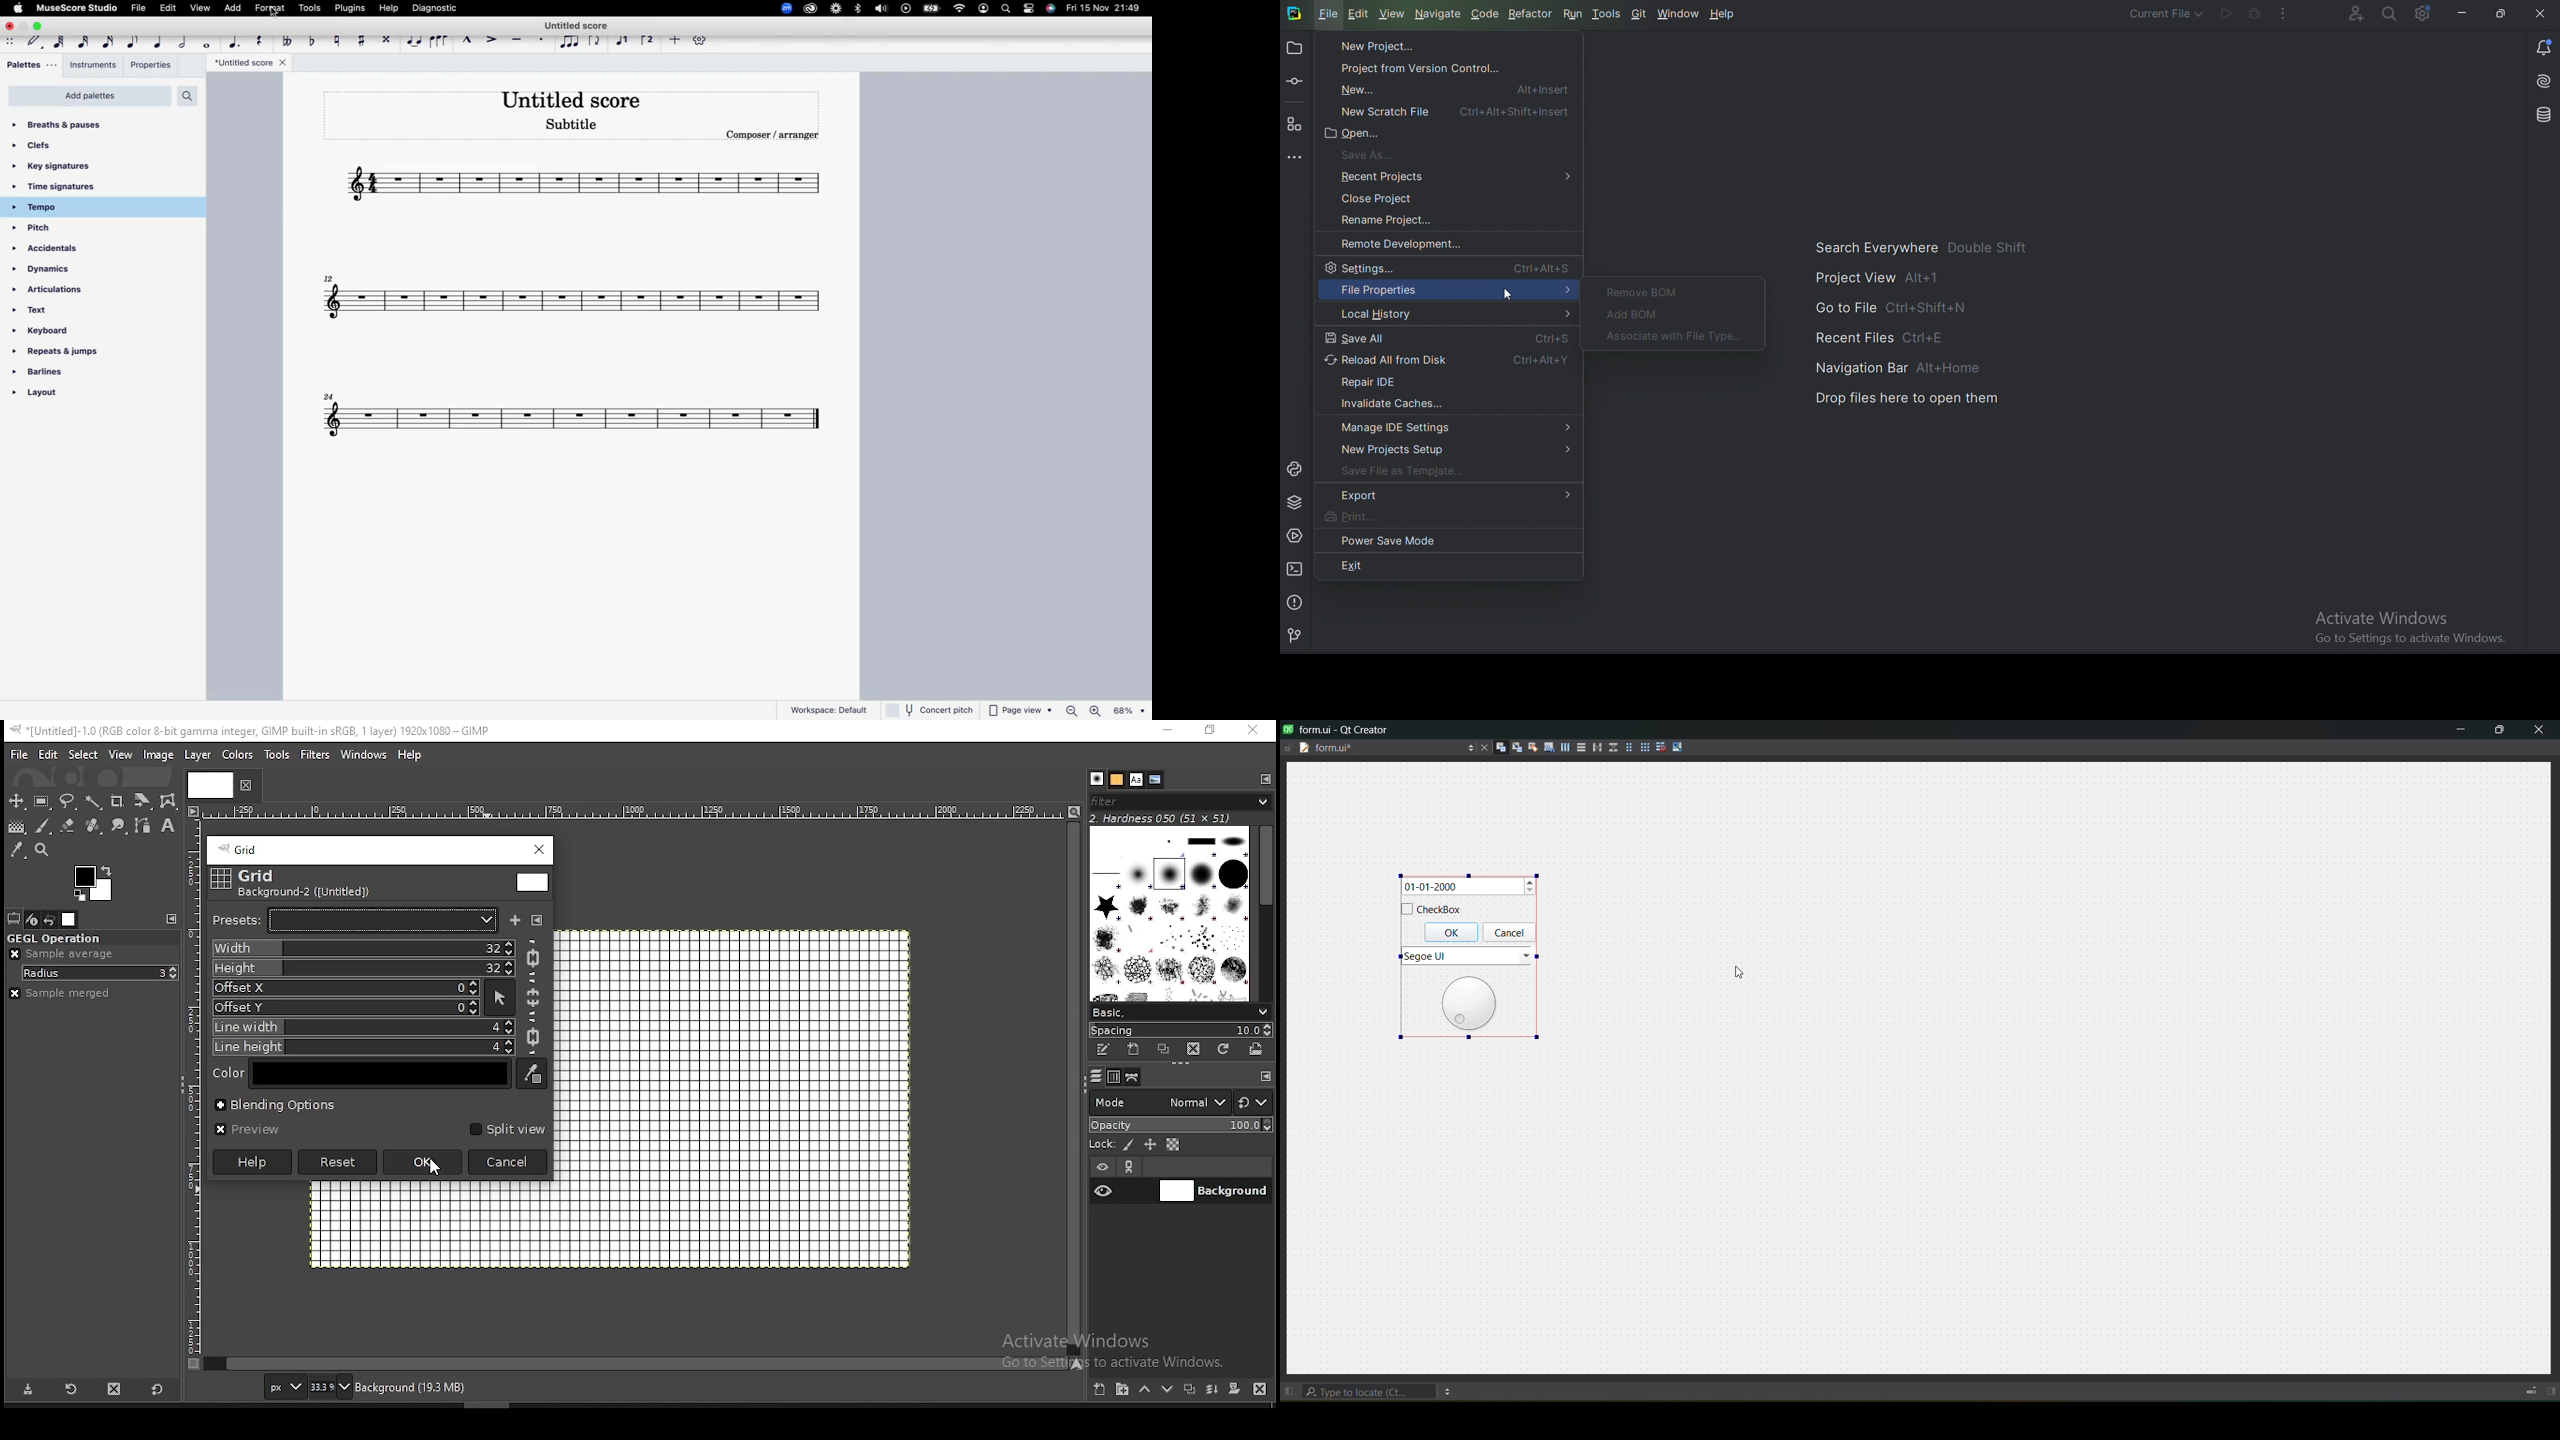 Image resolution: width=2576 pixels, height=1456 pixels. I want to click on palletes, so click(29, 65).